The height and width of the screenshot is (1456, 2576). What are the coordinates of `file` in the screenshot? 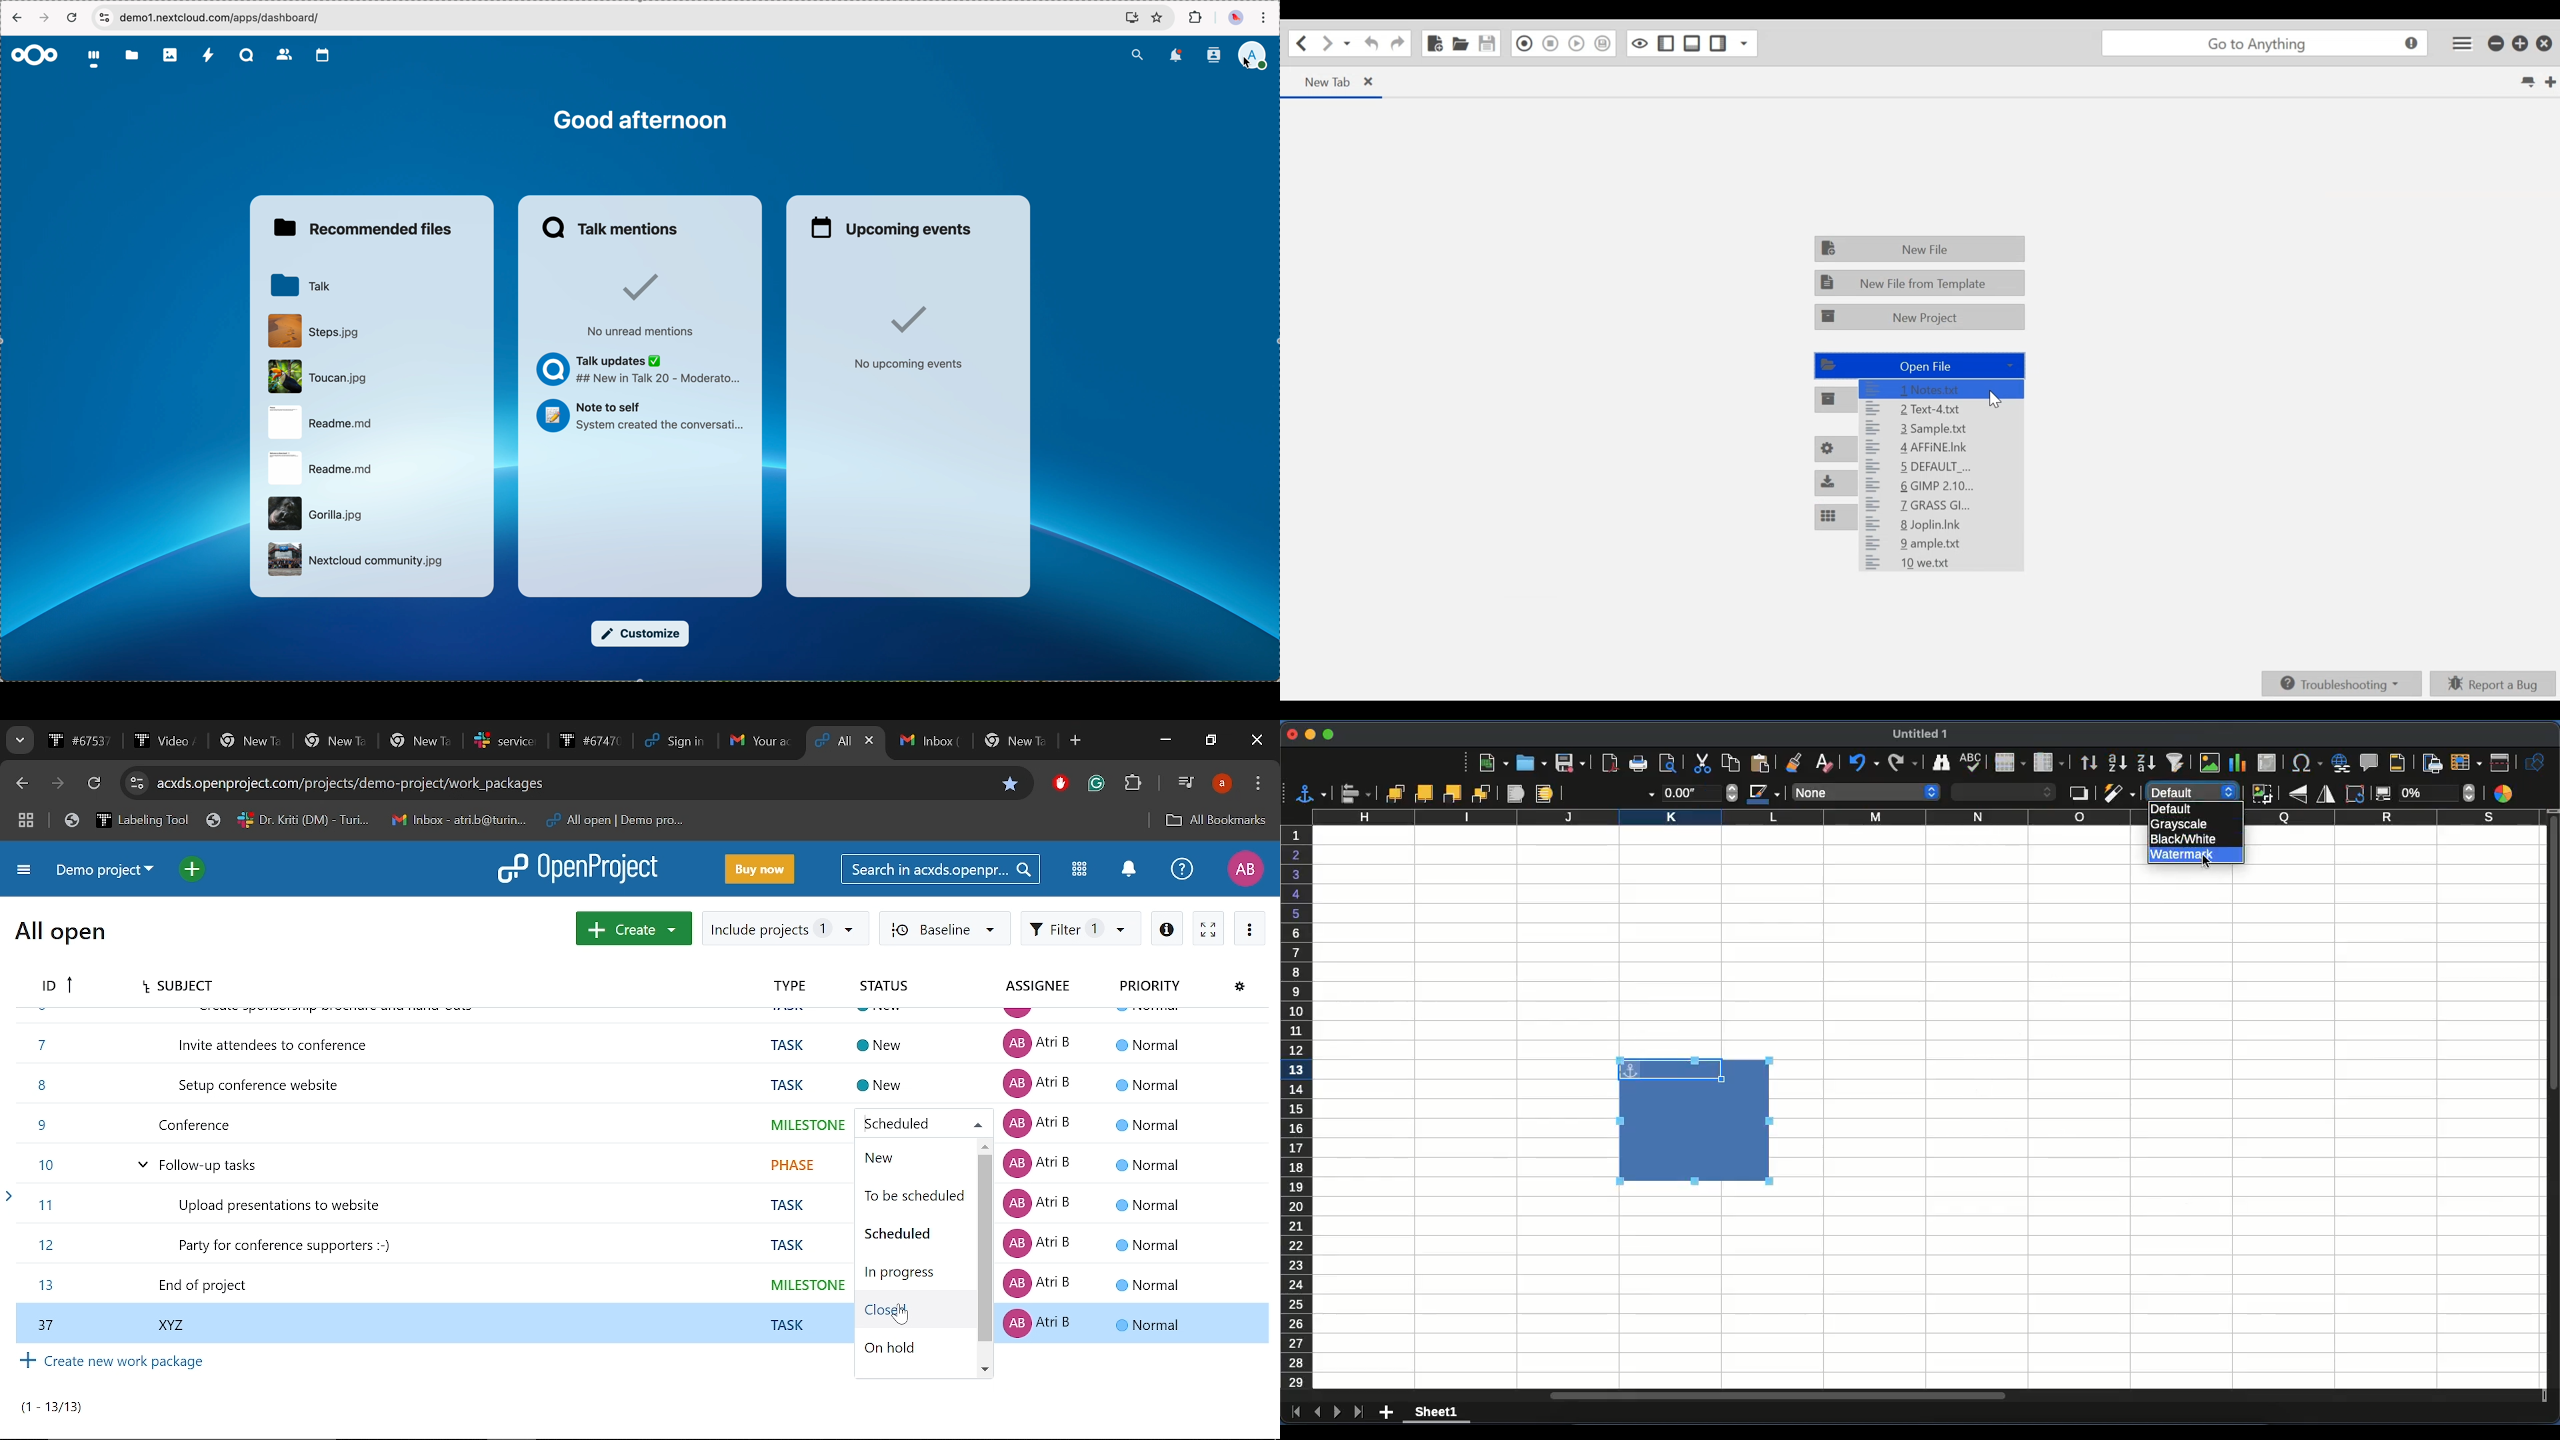 It's located at (315, 378).